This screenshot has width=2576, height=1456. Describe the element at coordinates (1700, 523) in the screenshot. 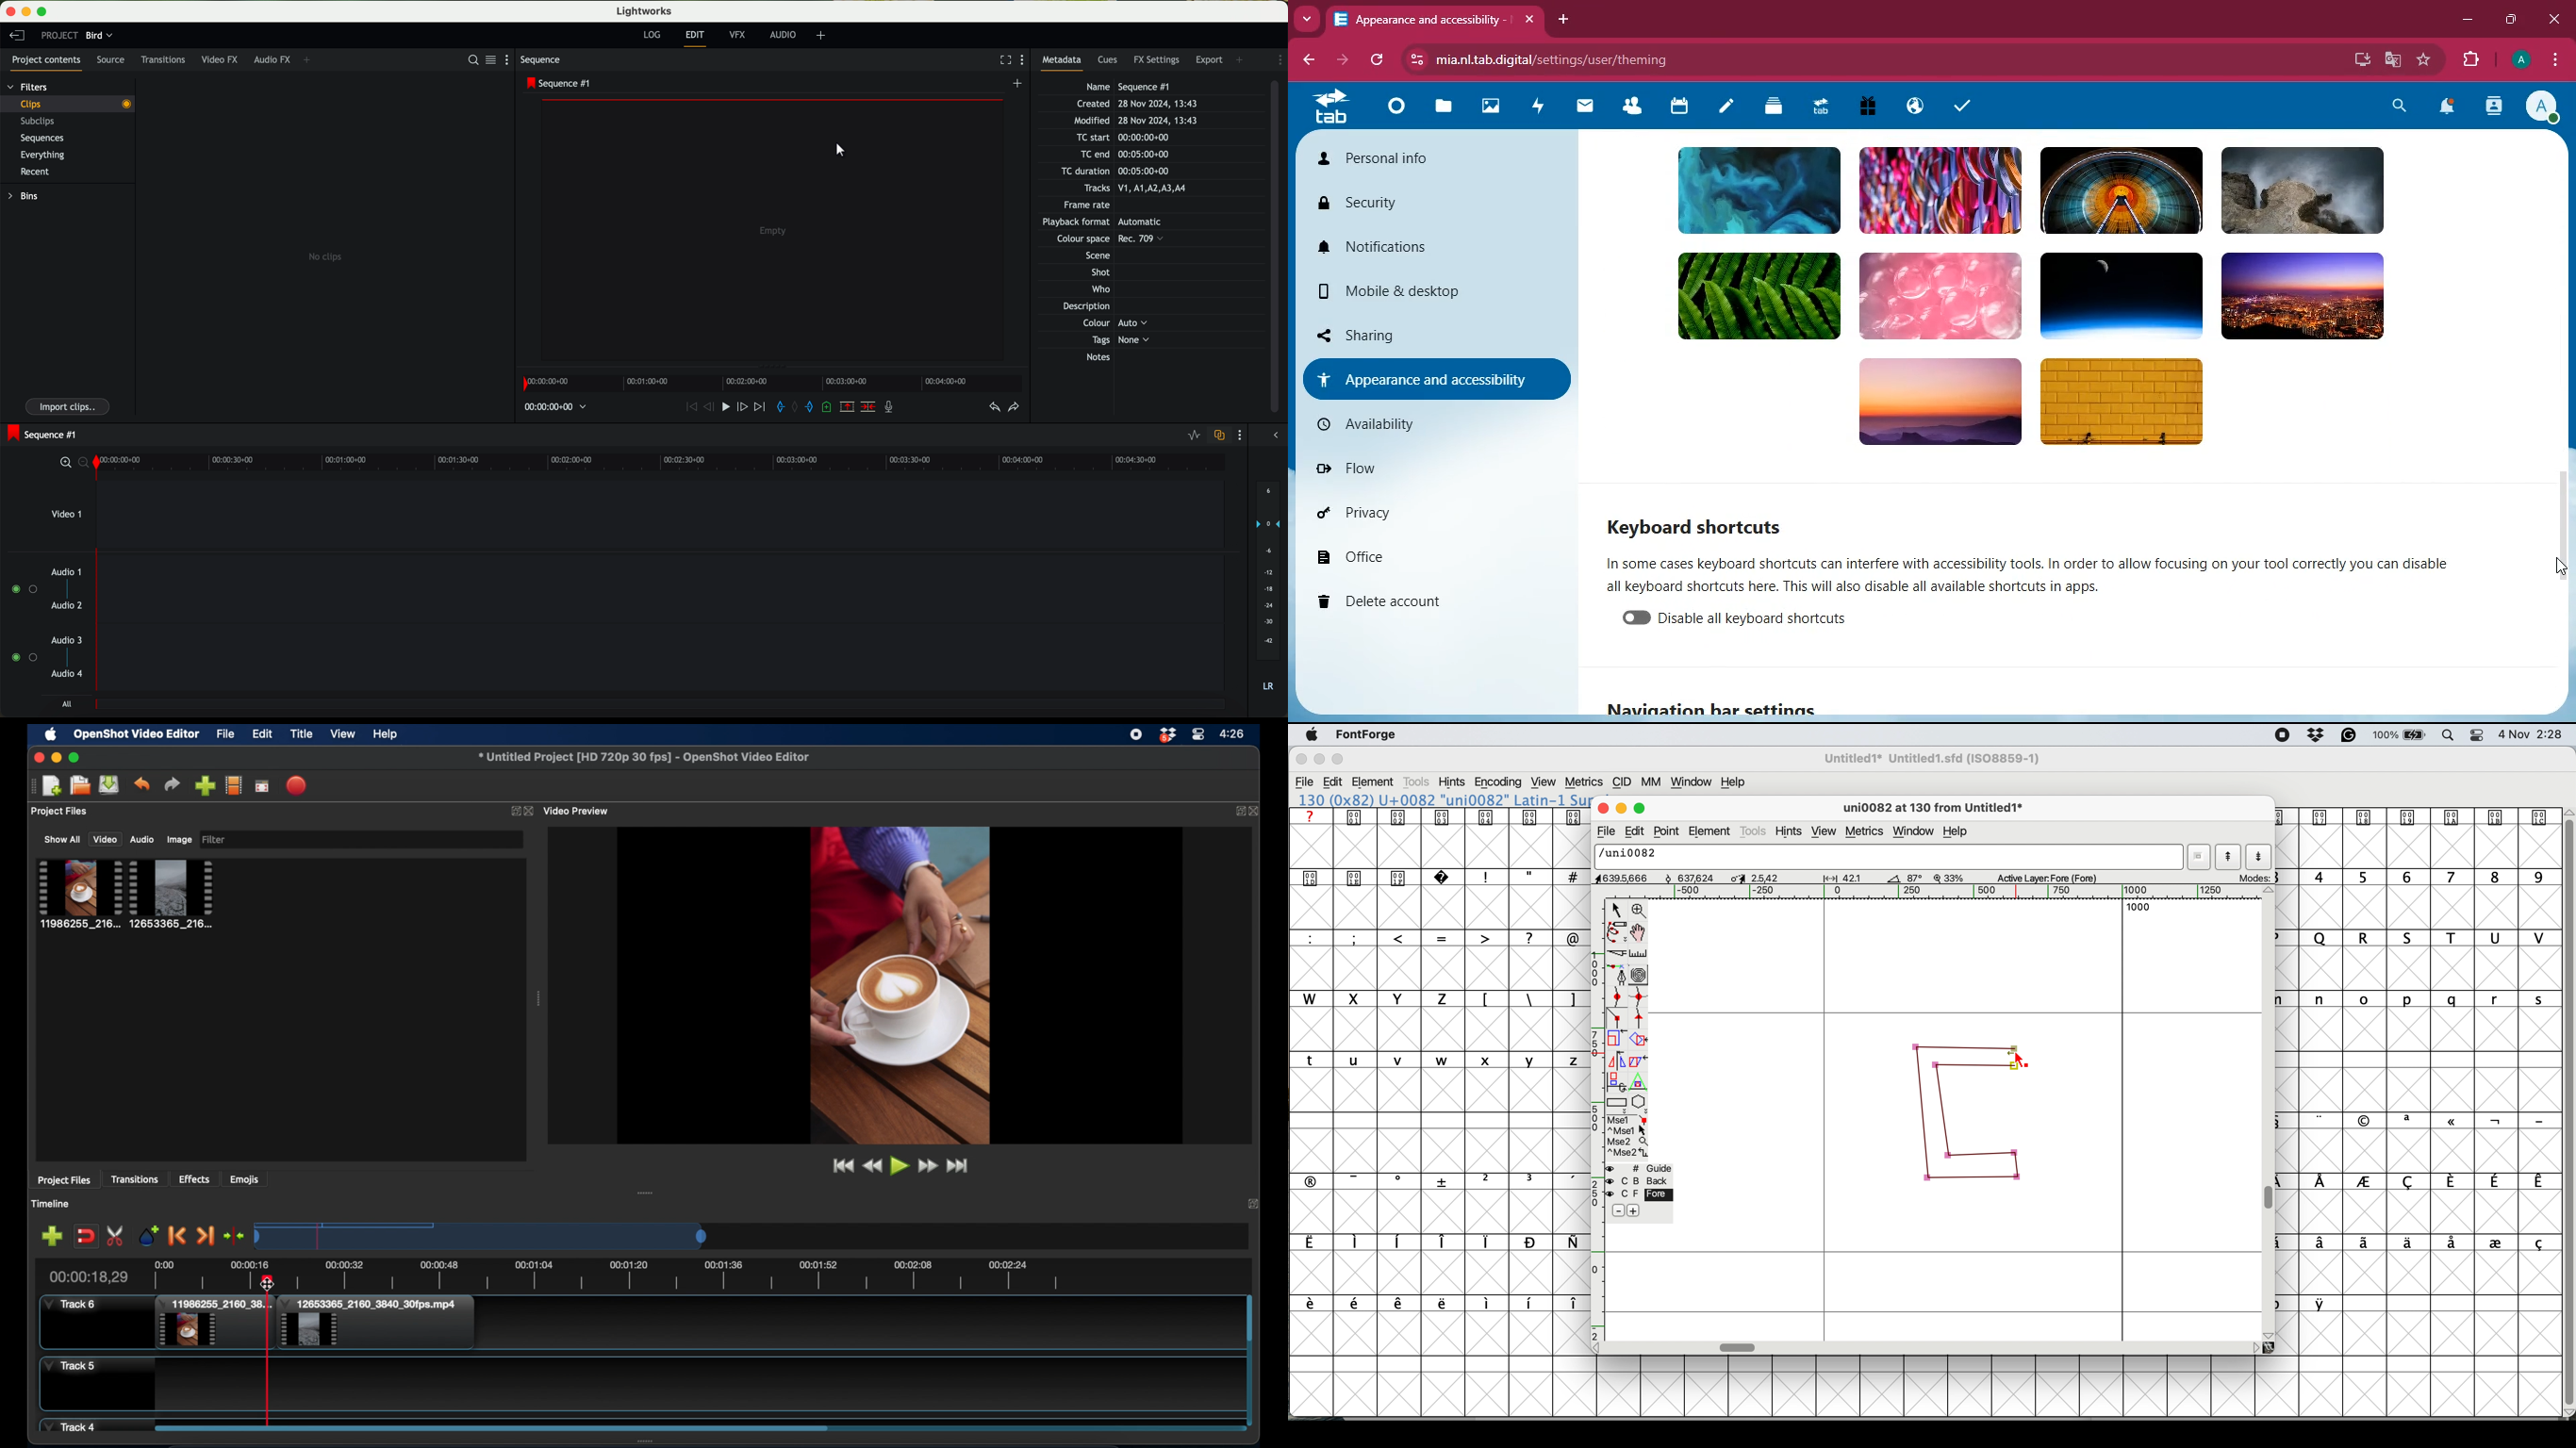

I see `keyboard` at that location.